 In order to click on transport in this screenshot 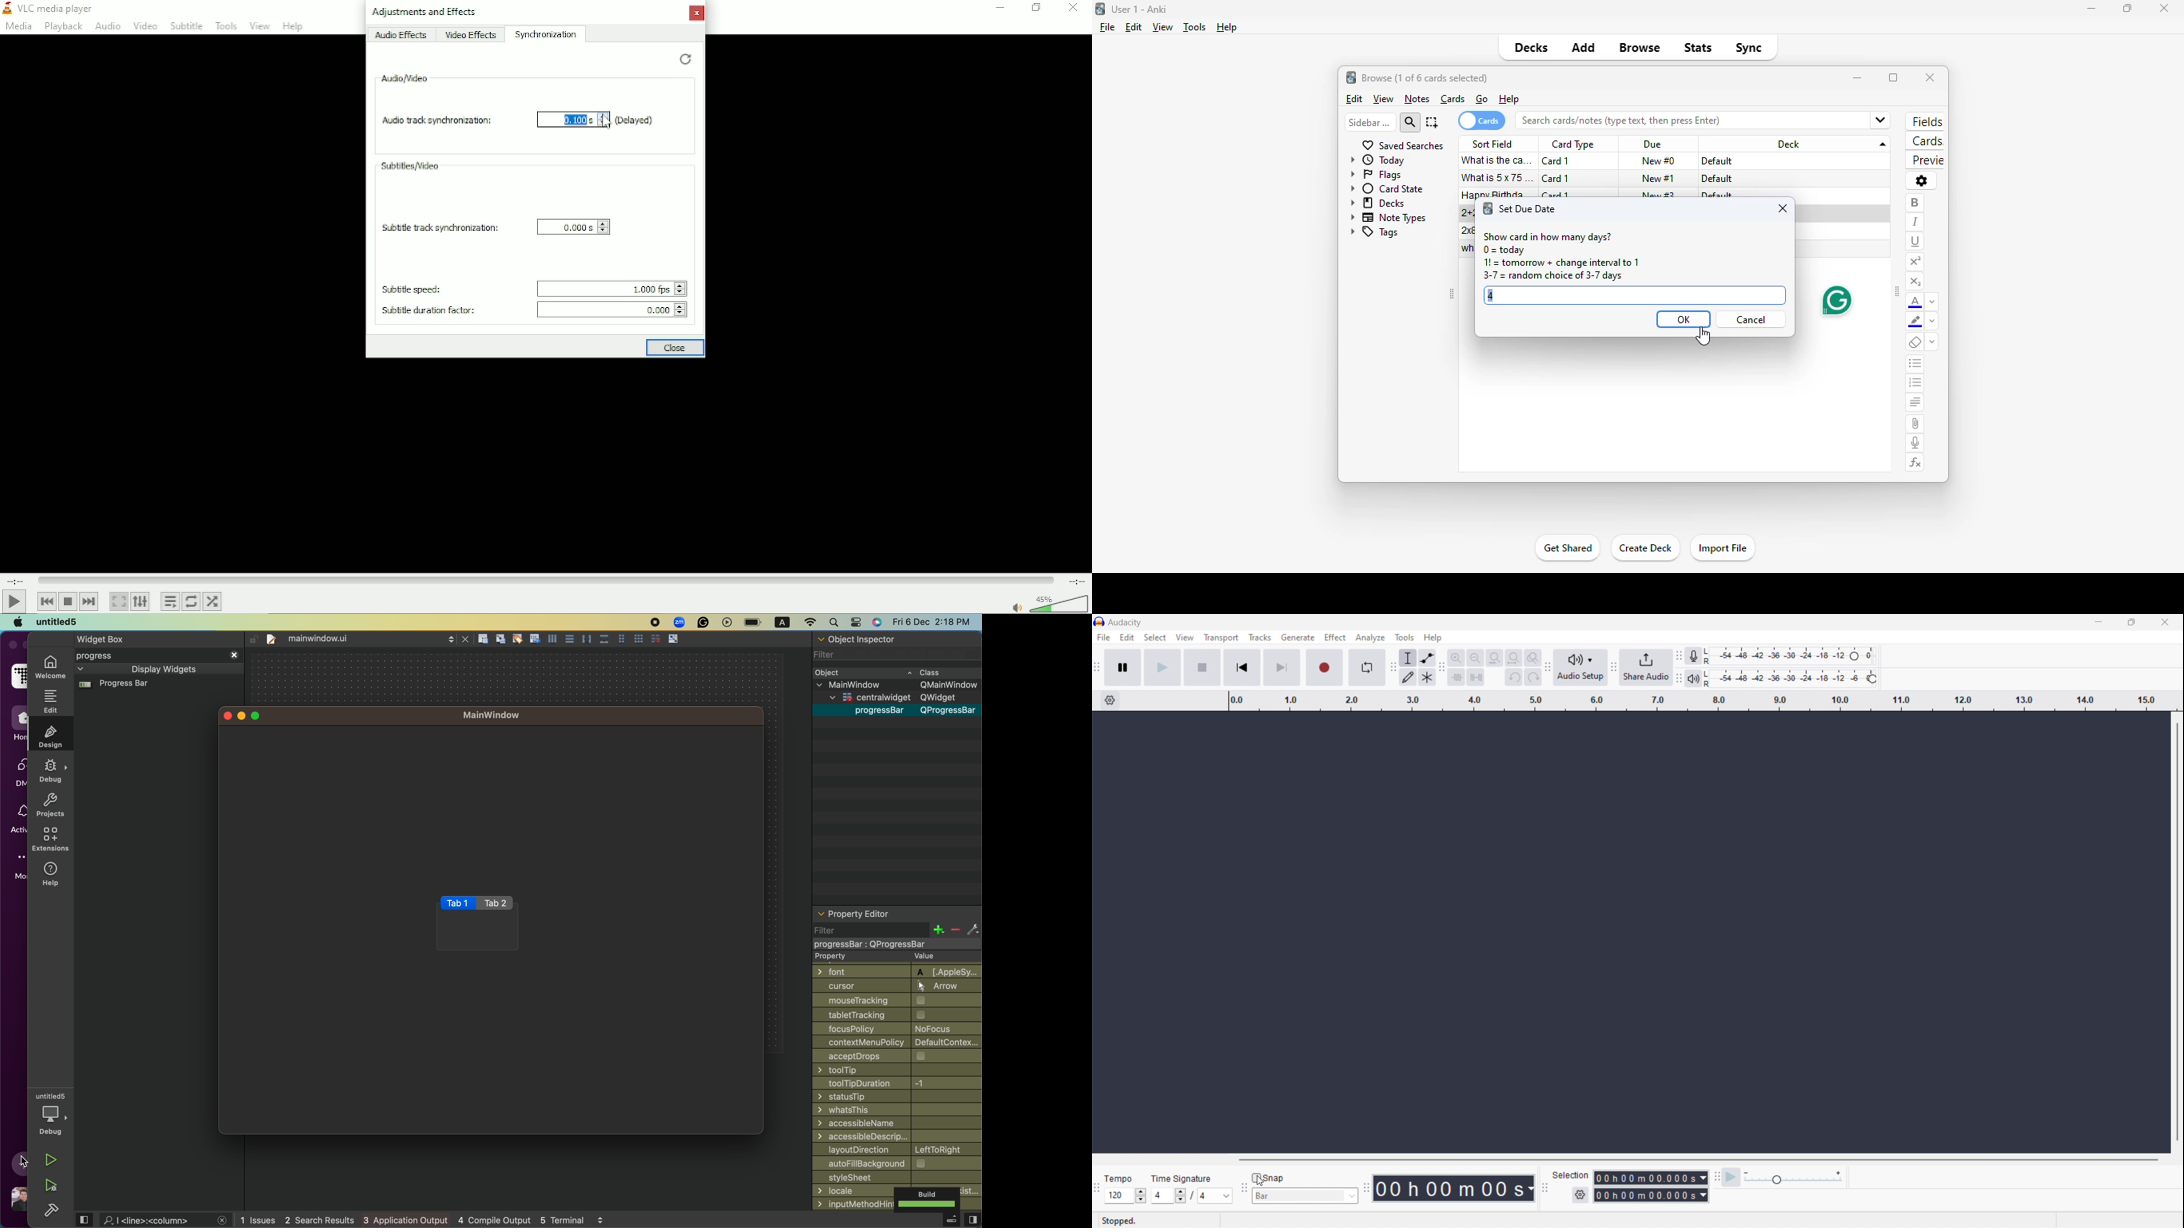, I will do `click(1221, 638)`.